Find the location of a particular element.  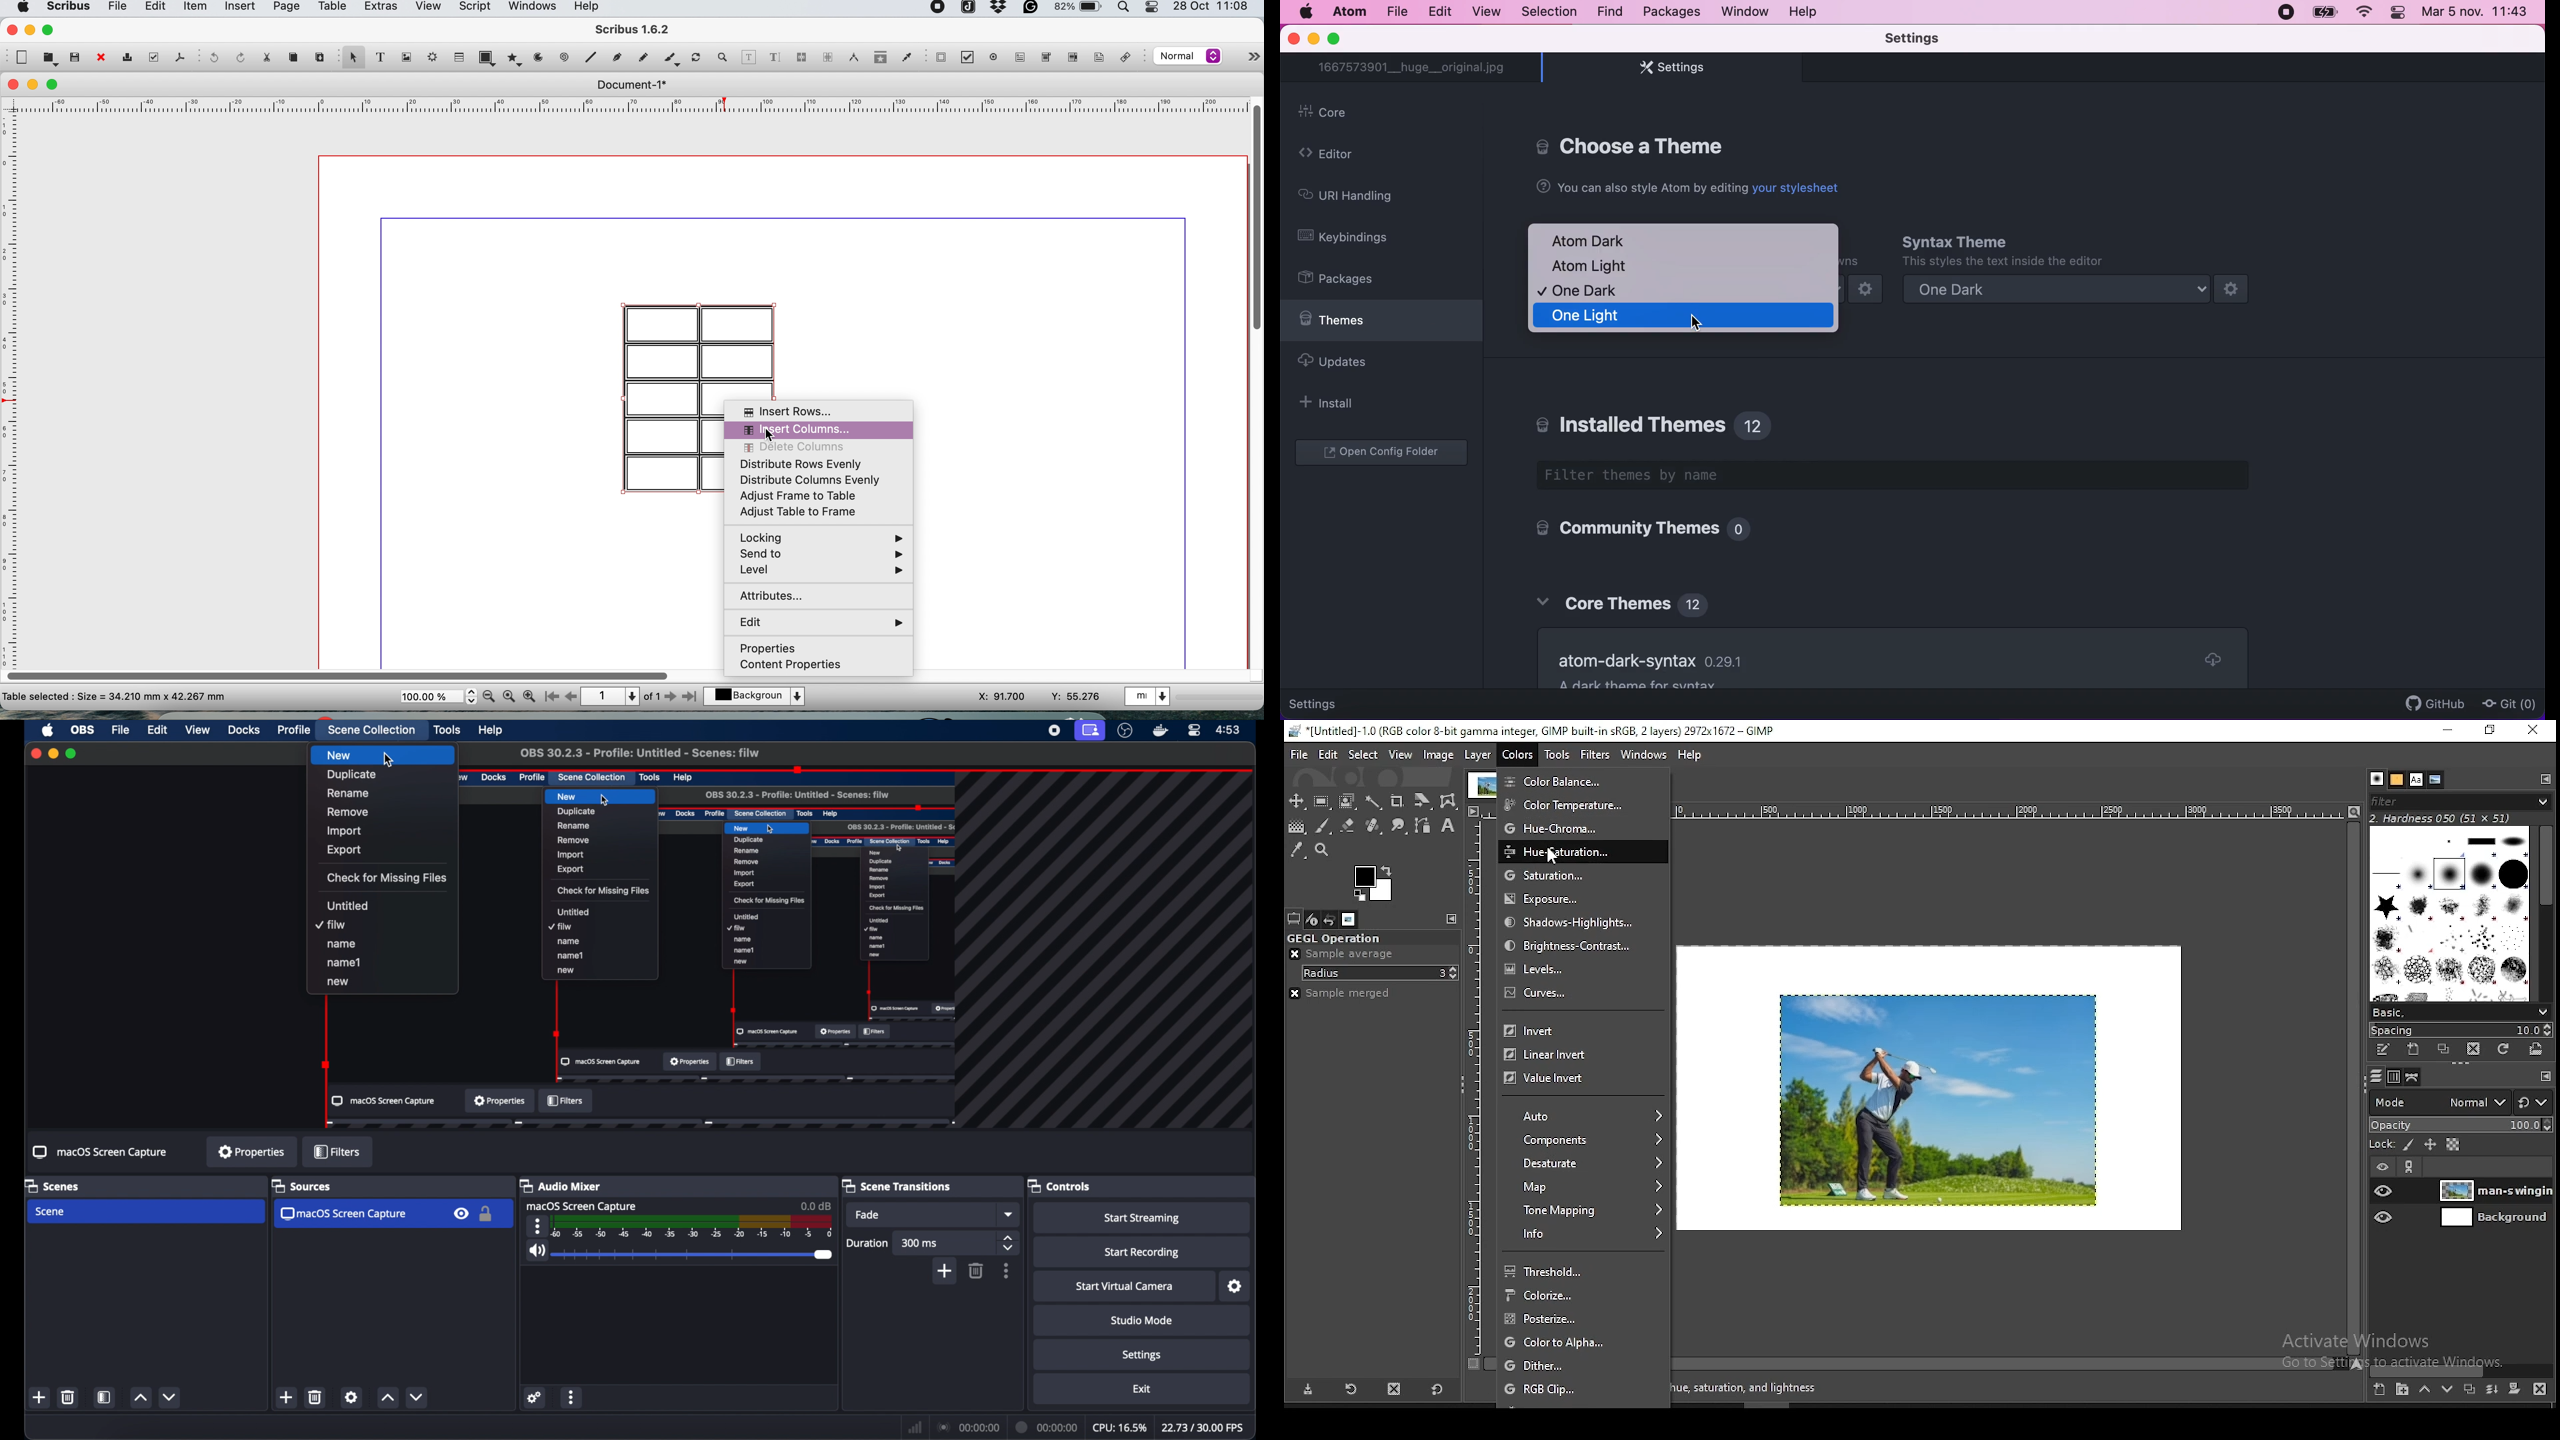

pdf list box is located at coordinates (1071, 59).